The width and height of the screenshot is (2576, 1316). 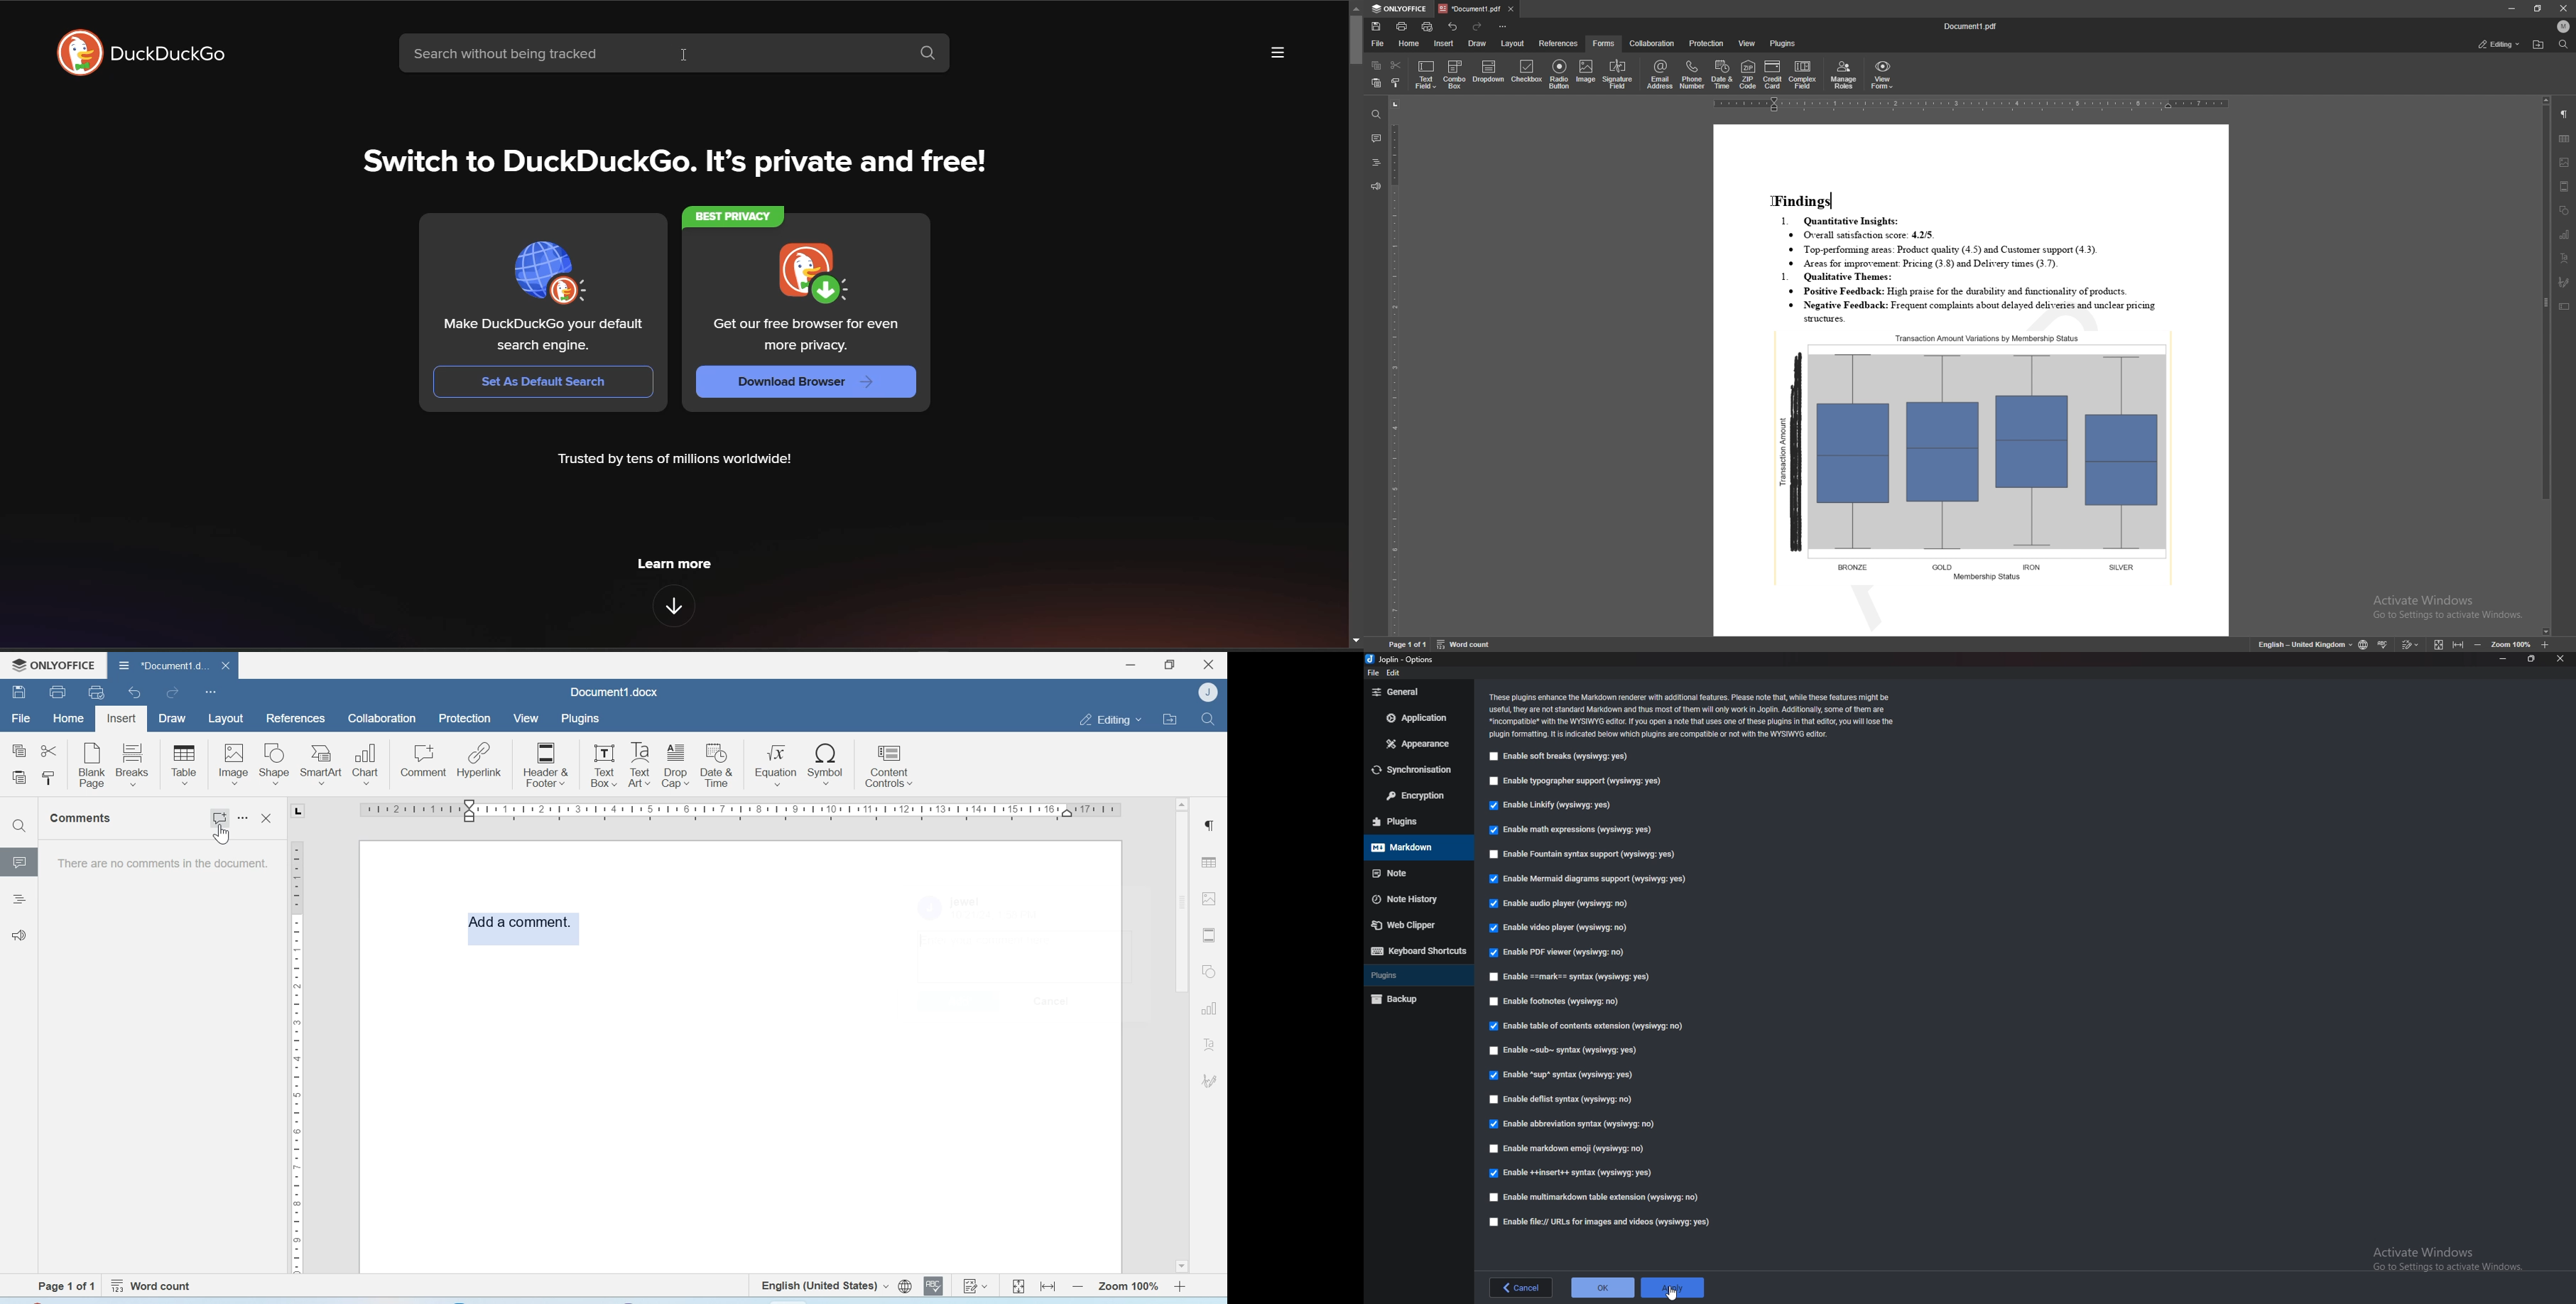 What do you see at coordinates (1420, 951) in the screenshot?
I see `Keyboard shortcuts` at bounding box center [1420, 951].